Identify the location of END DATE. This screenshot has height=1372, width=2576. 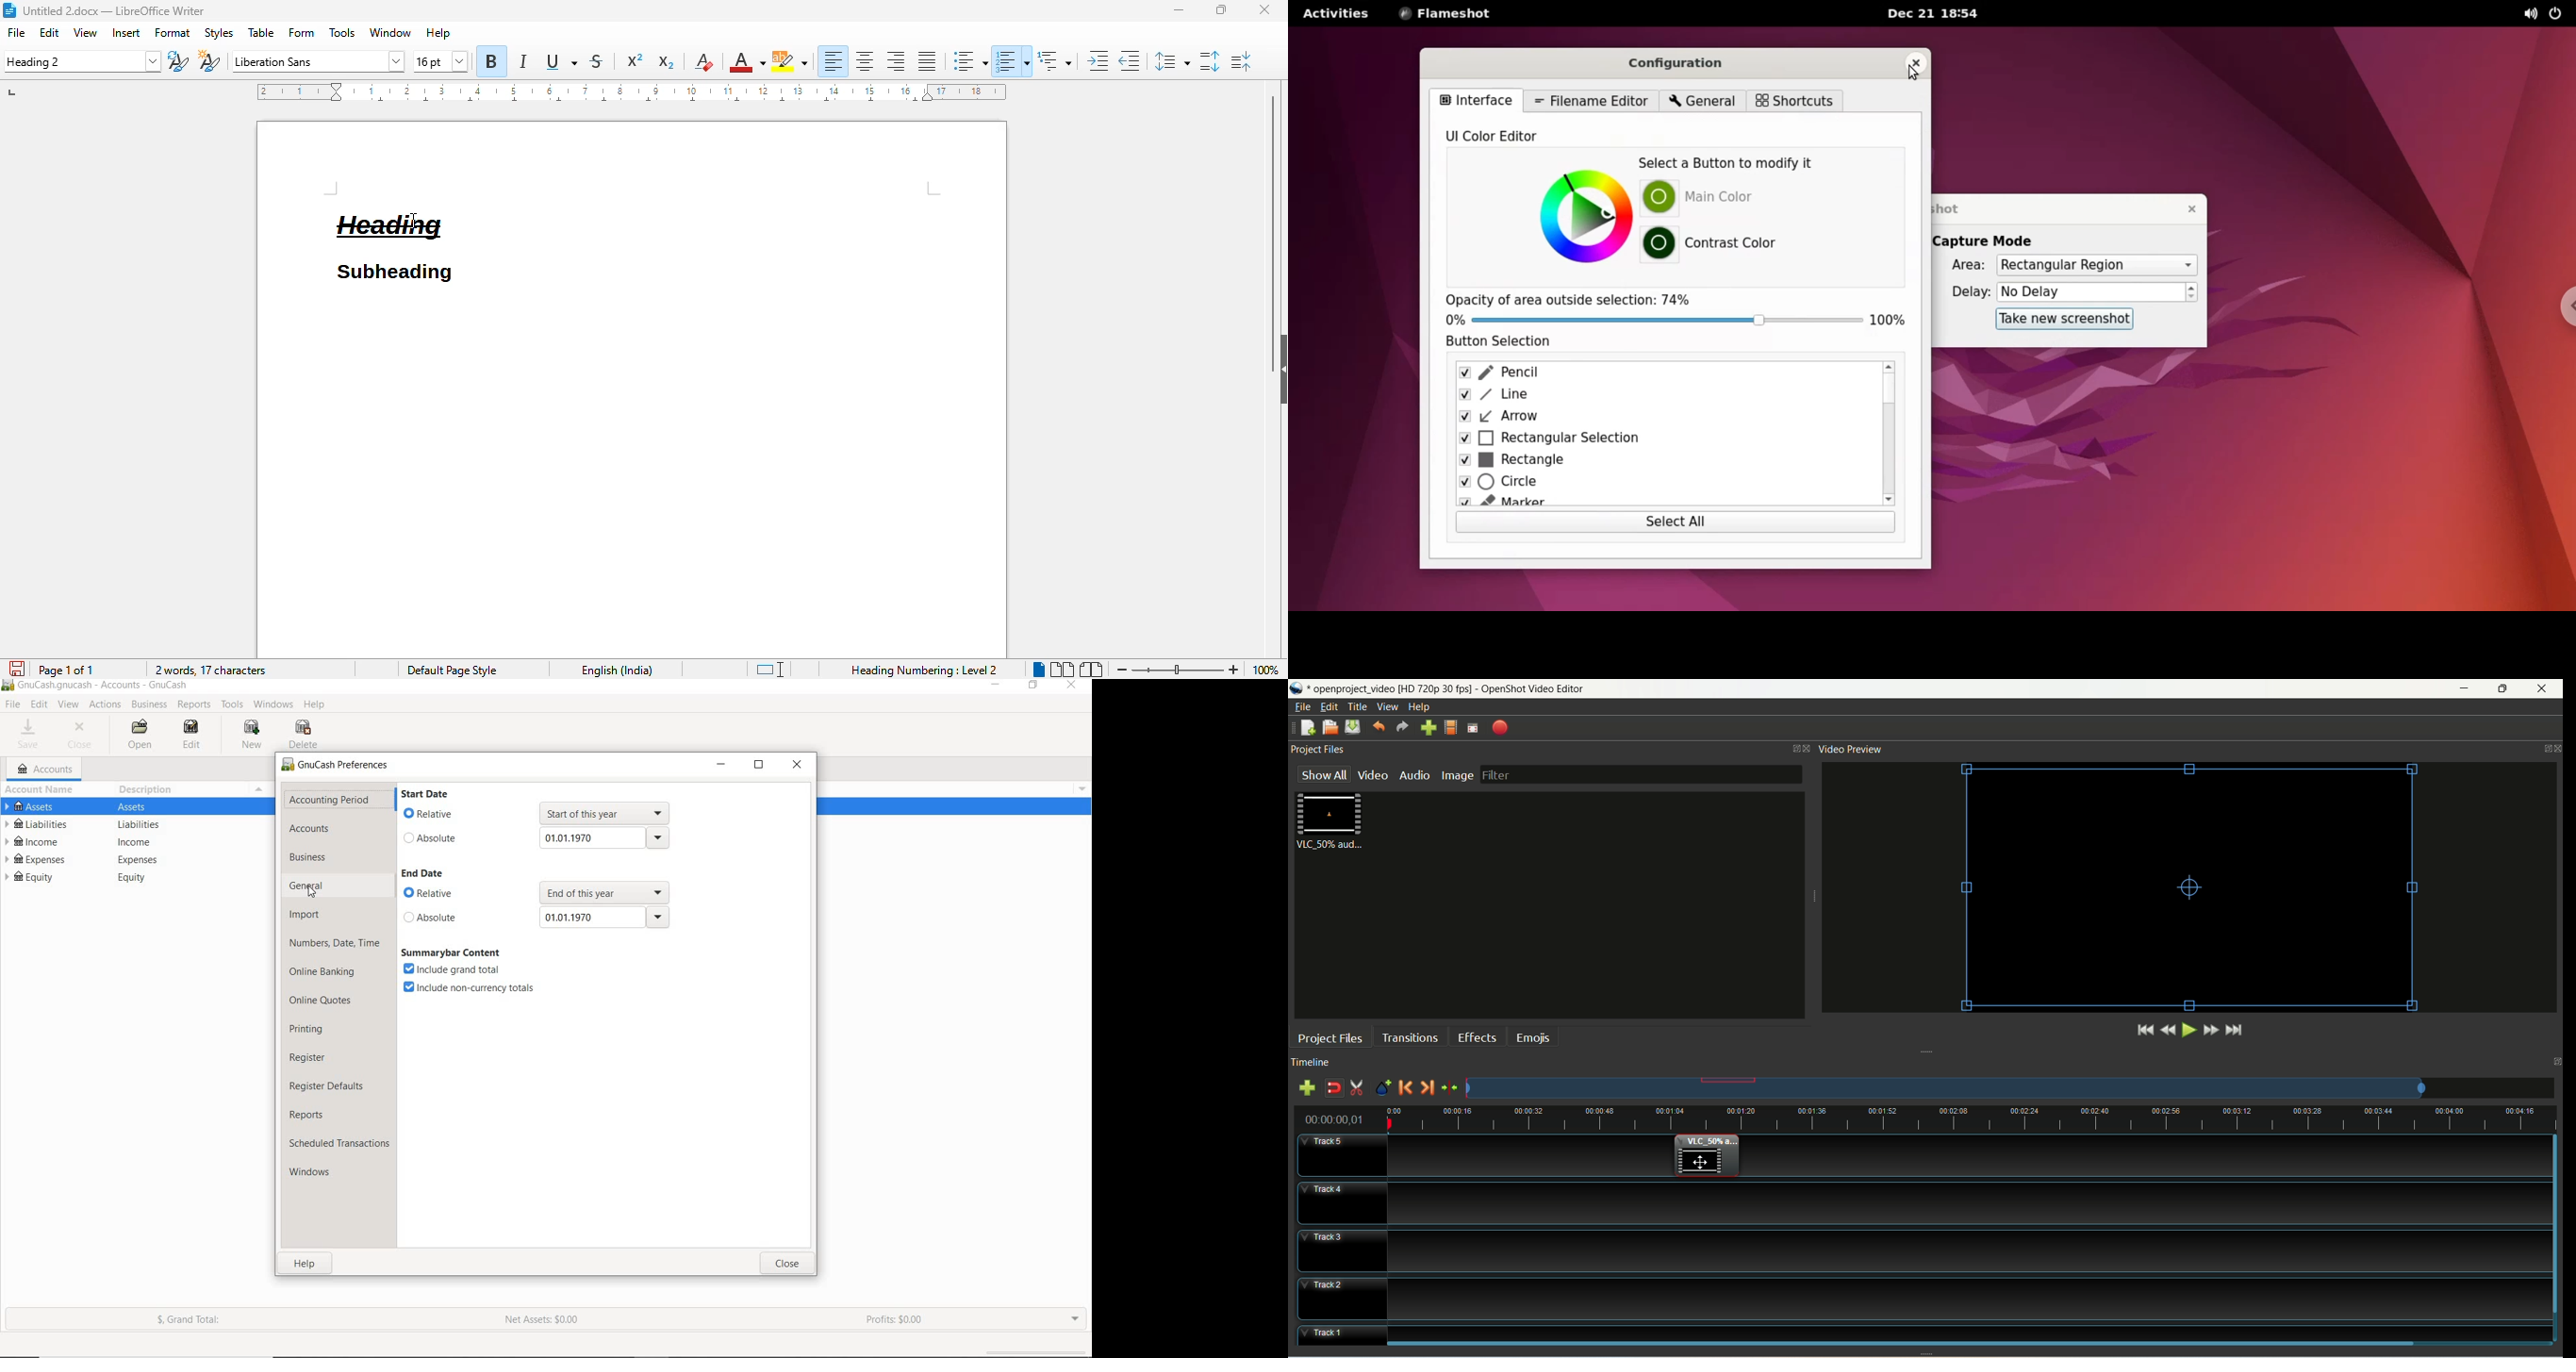
(427, 875).